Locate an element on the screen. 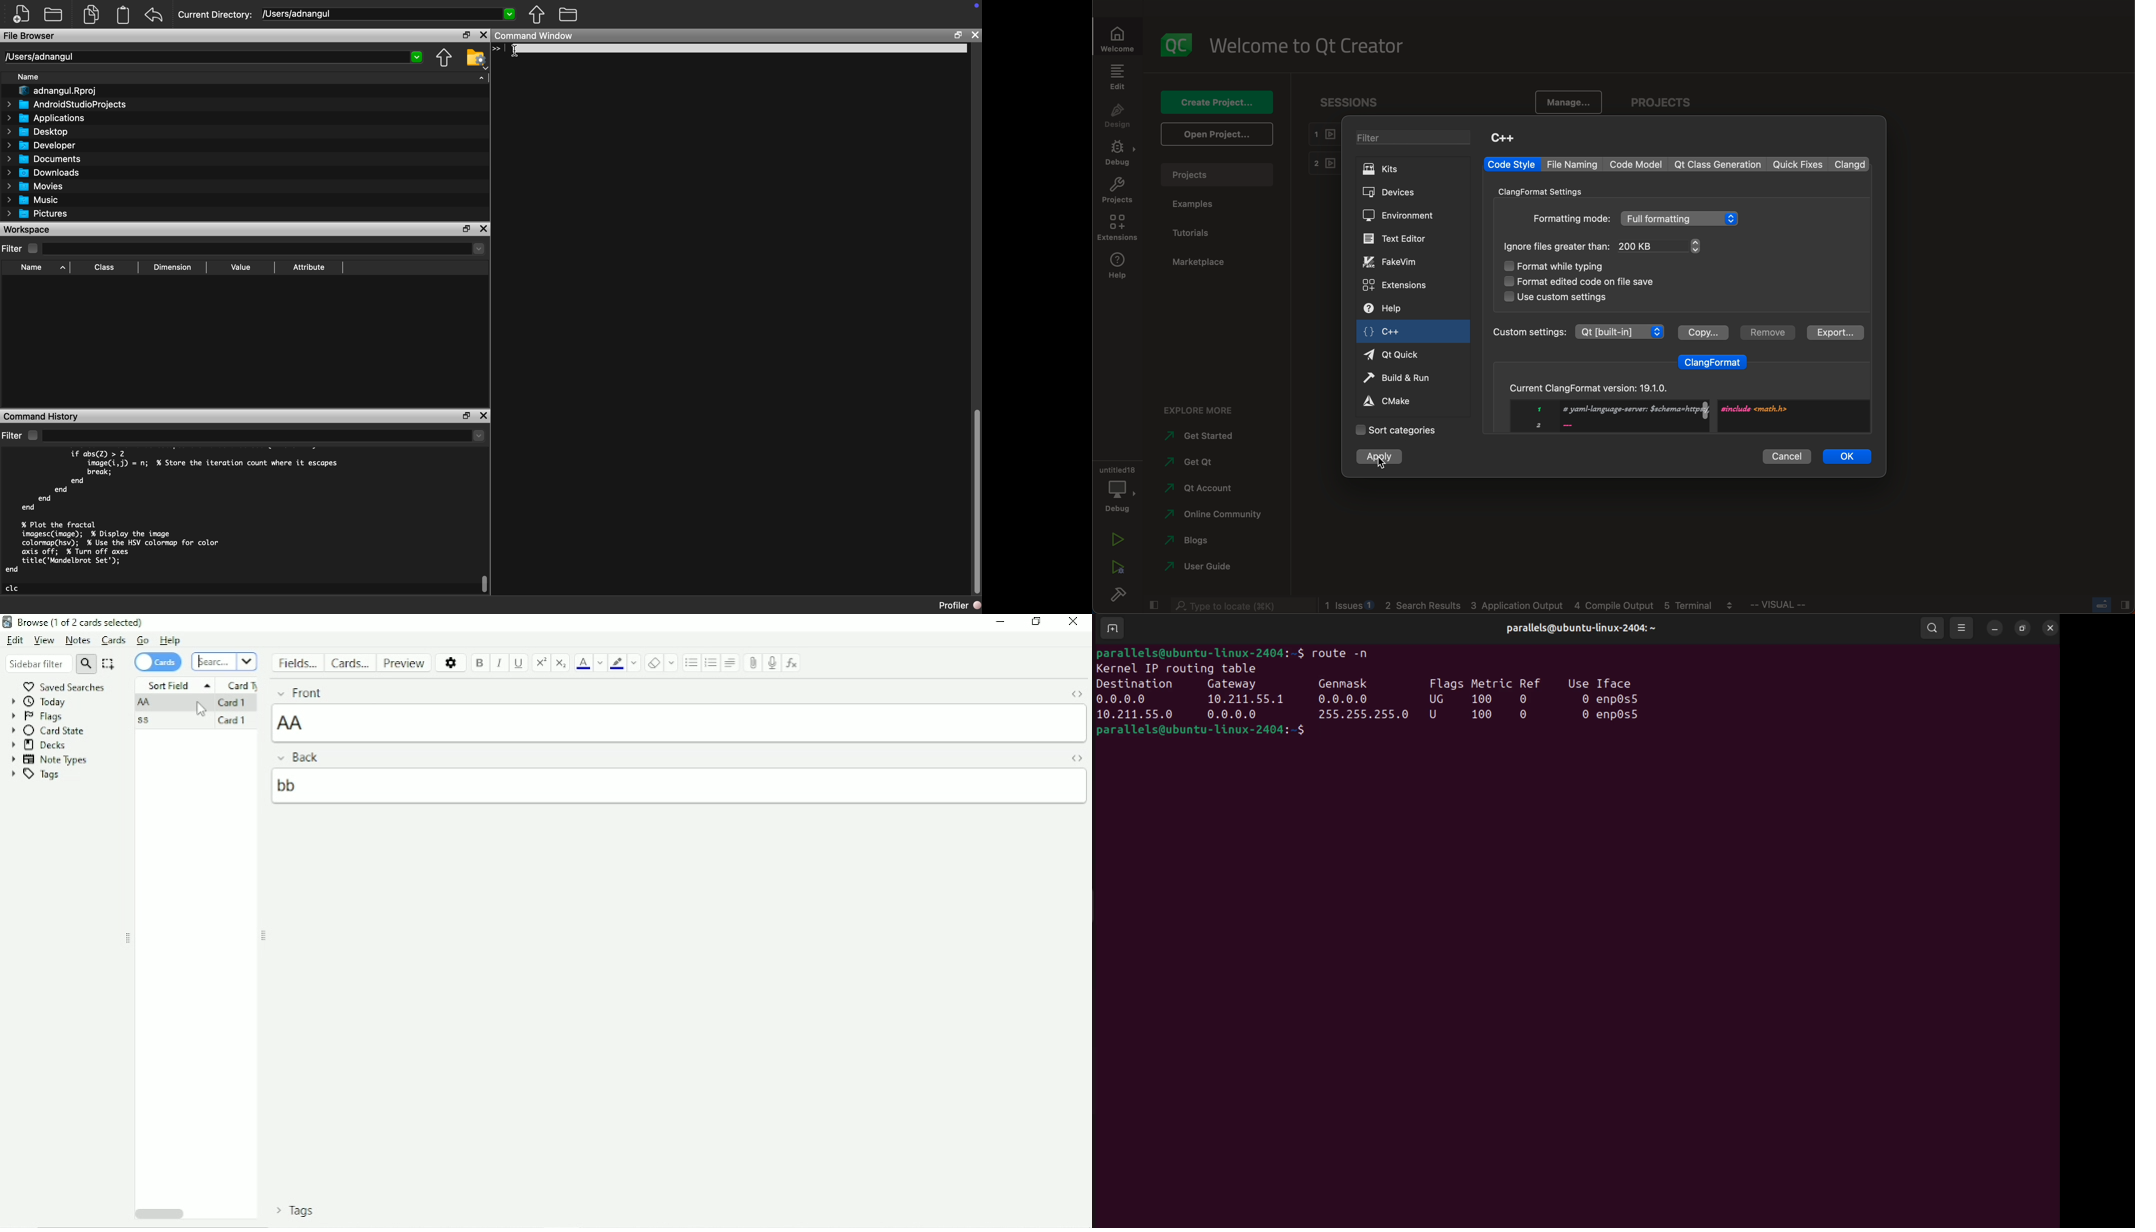 This screenshot has width=2156, height=1232. custom settings is located at coordinates (1556, 297).